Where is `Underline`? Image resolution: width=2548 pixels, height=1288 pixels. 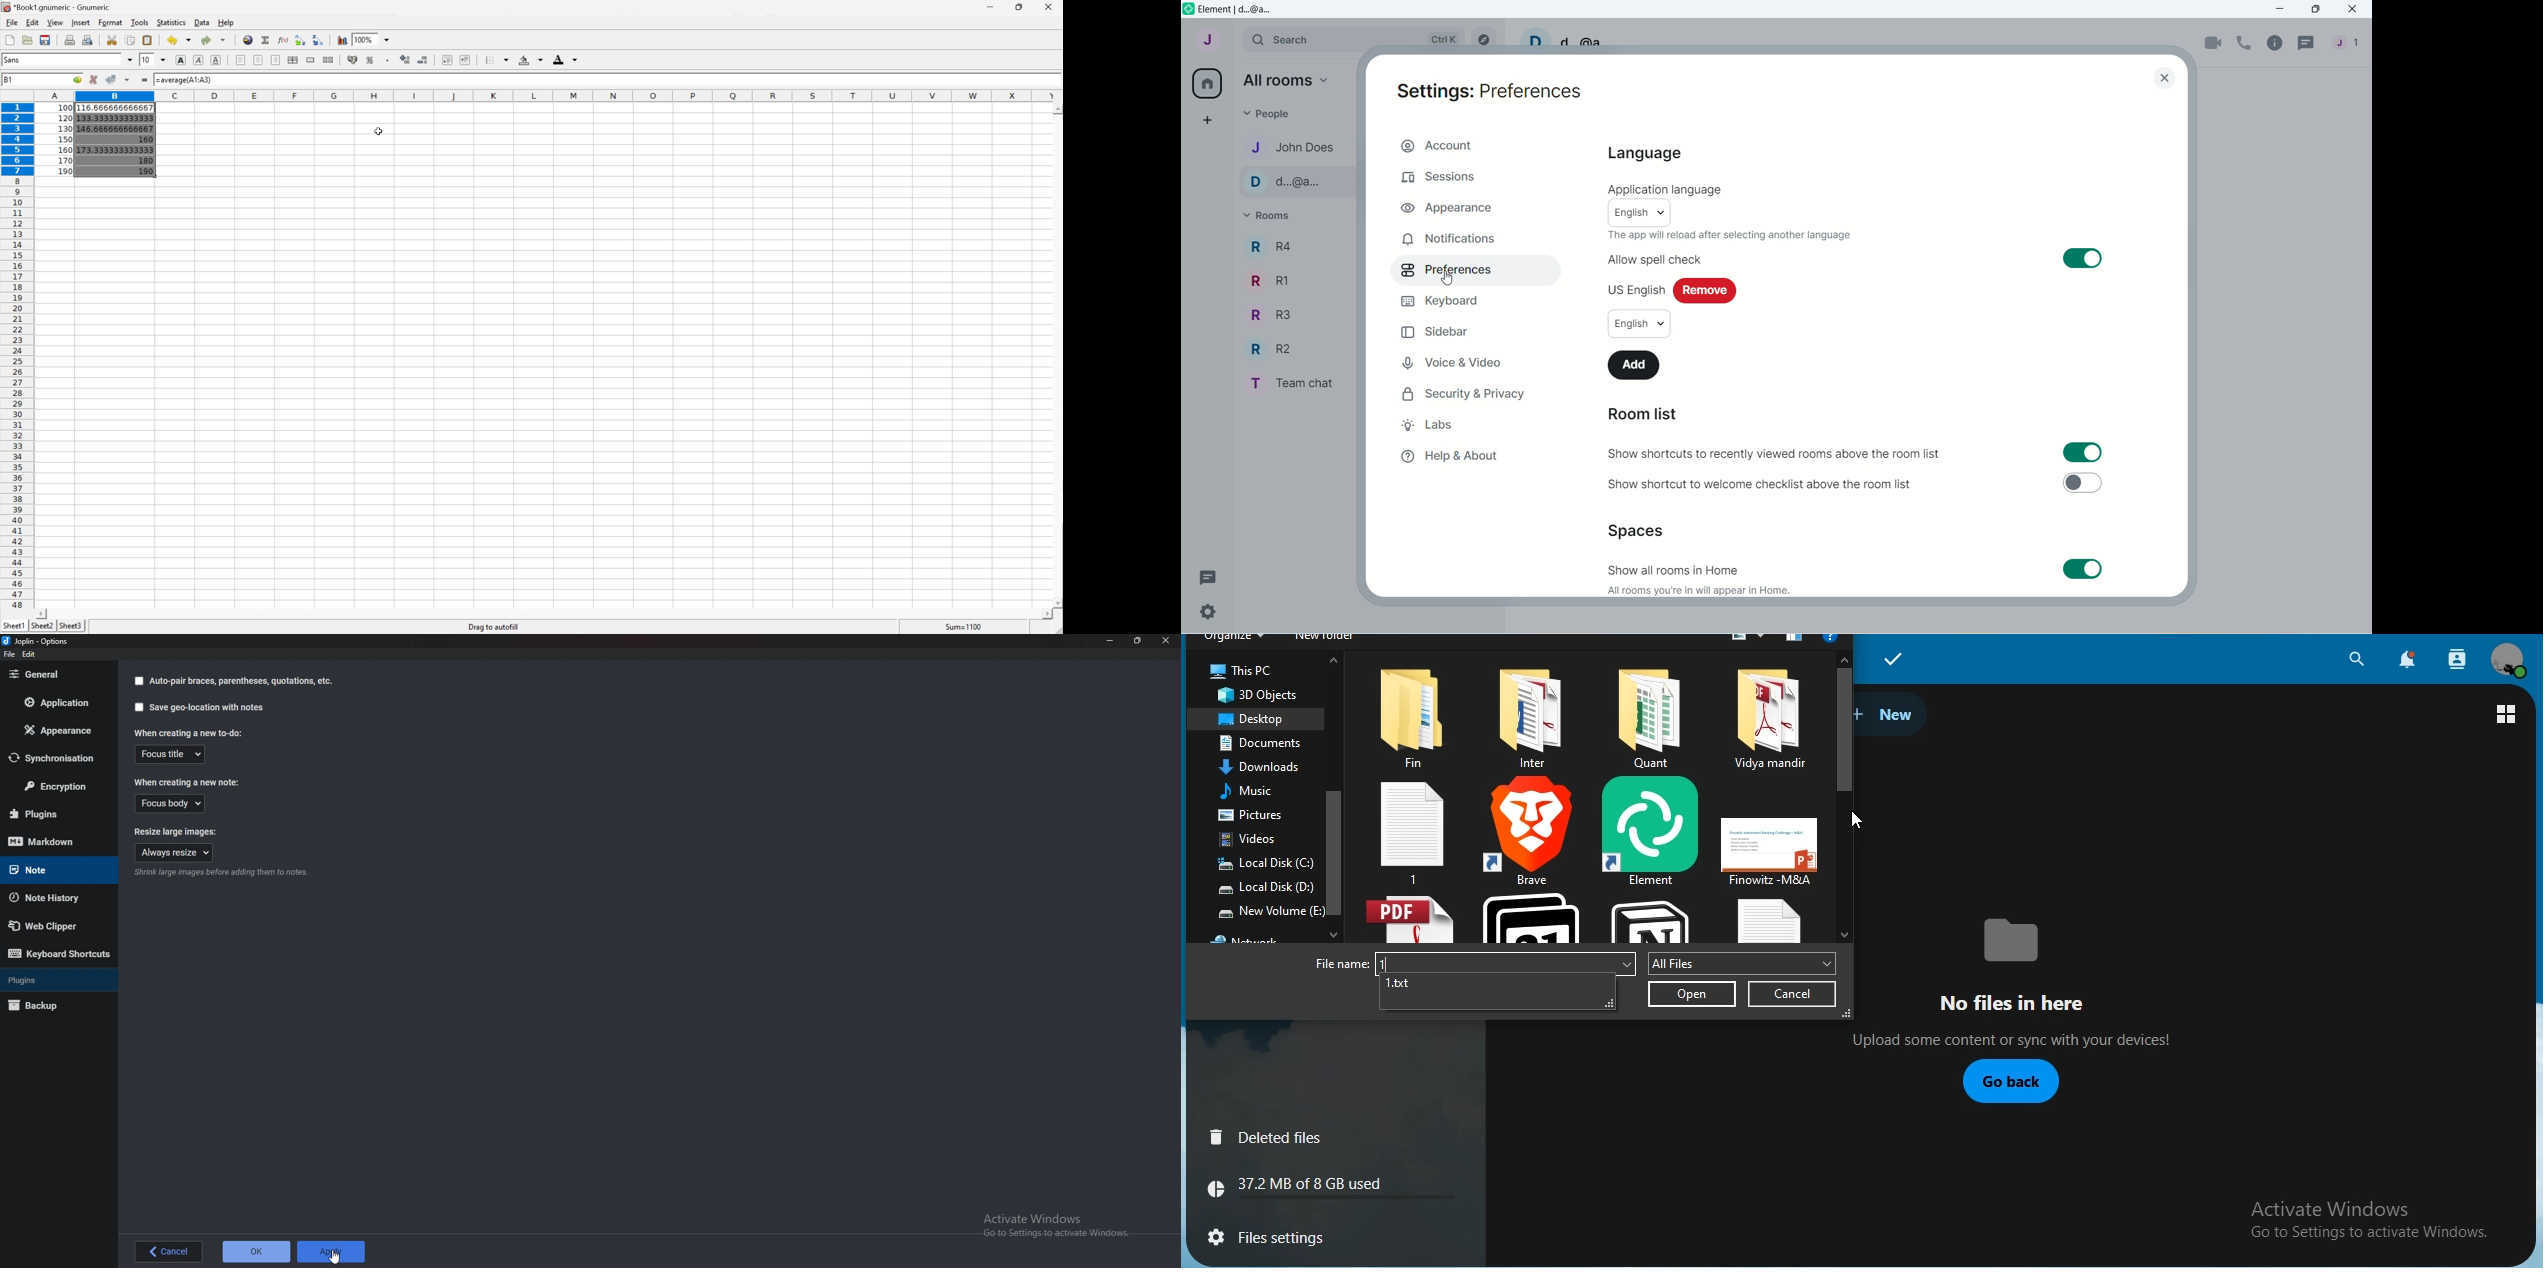
Underline is located at coordinates (216, 61).